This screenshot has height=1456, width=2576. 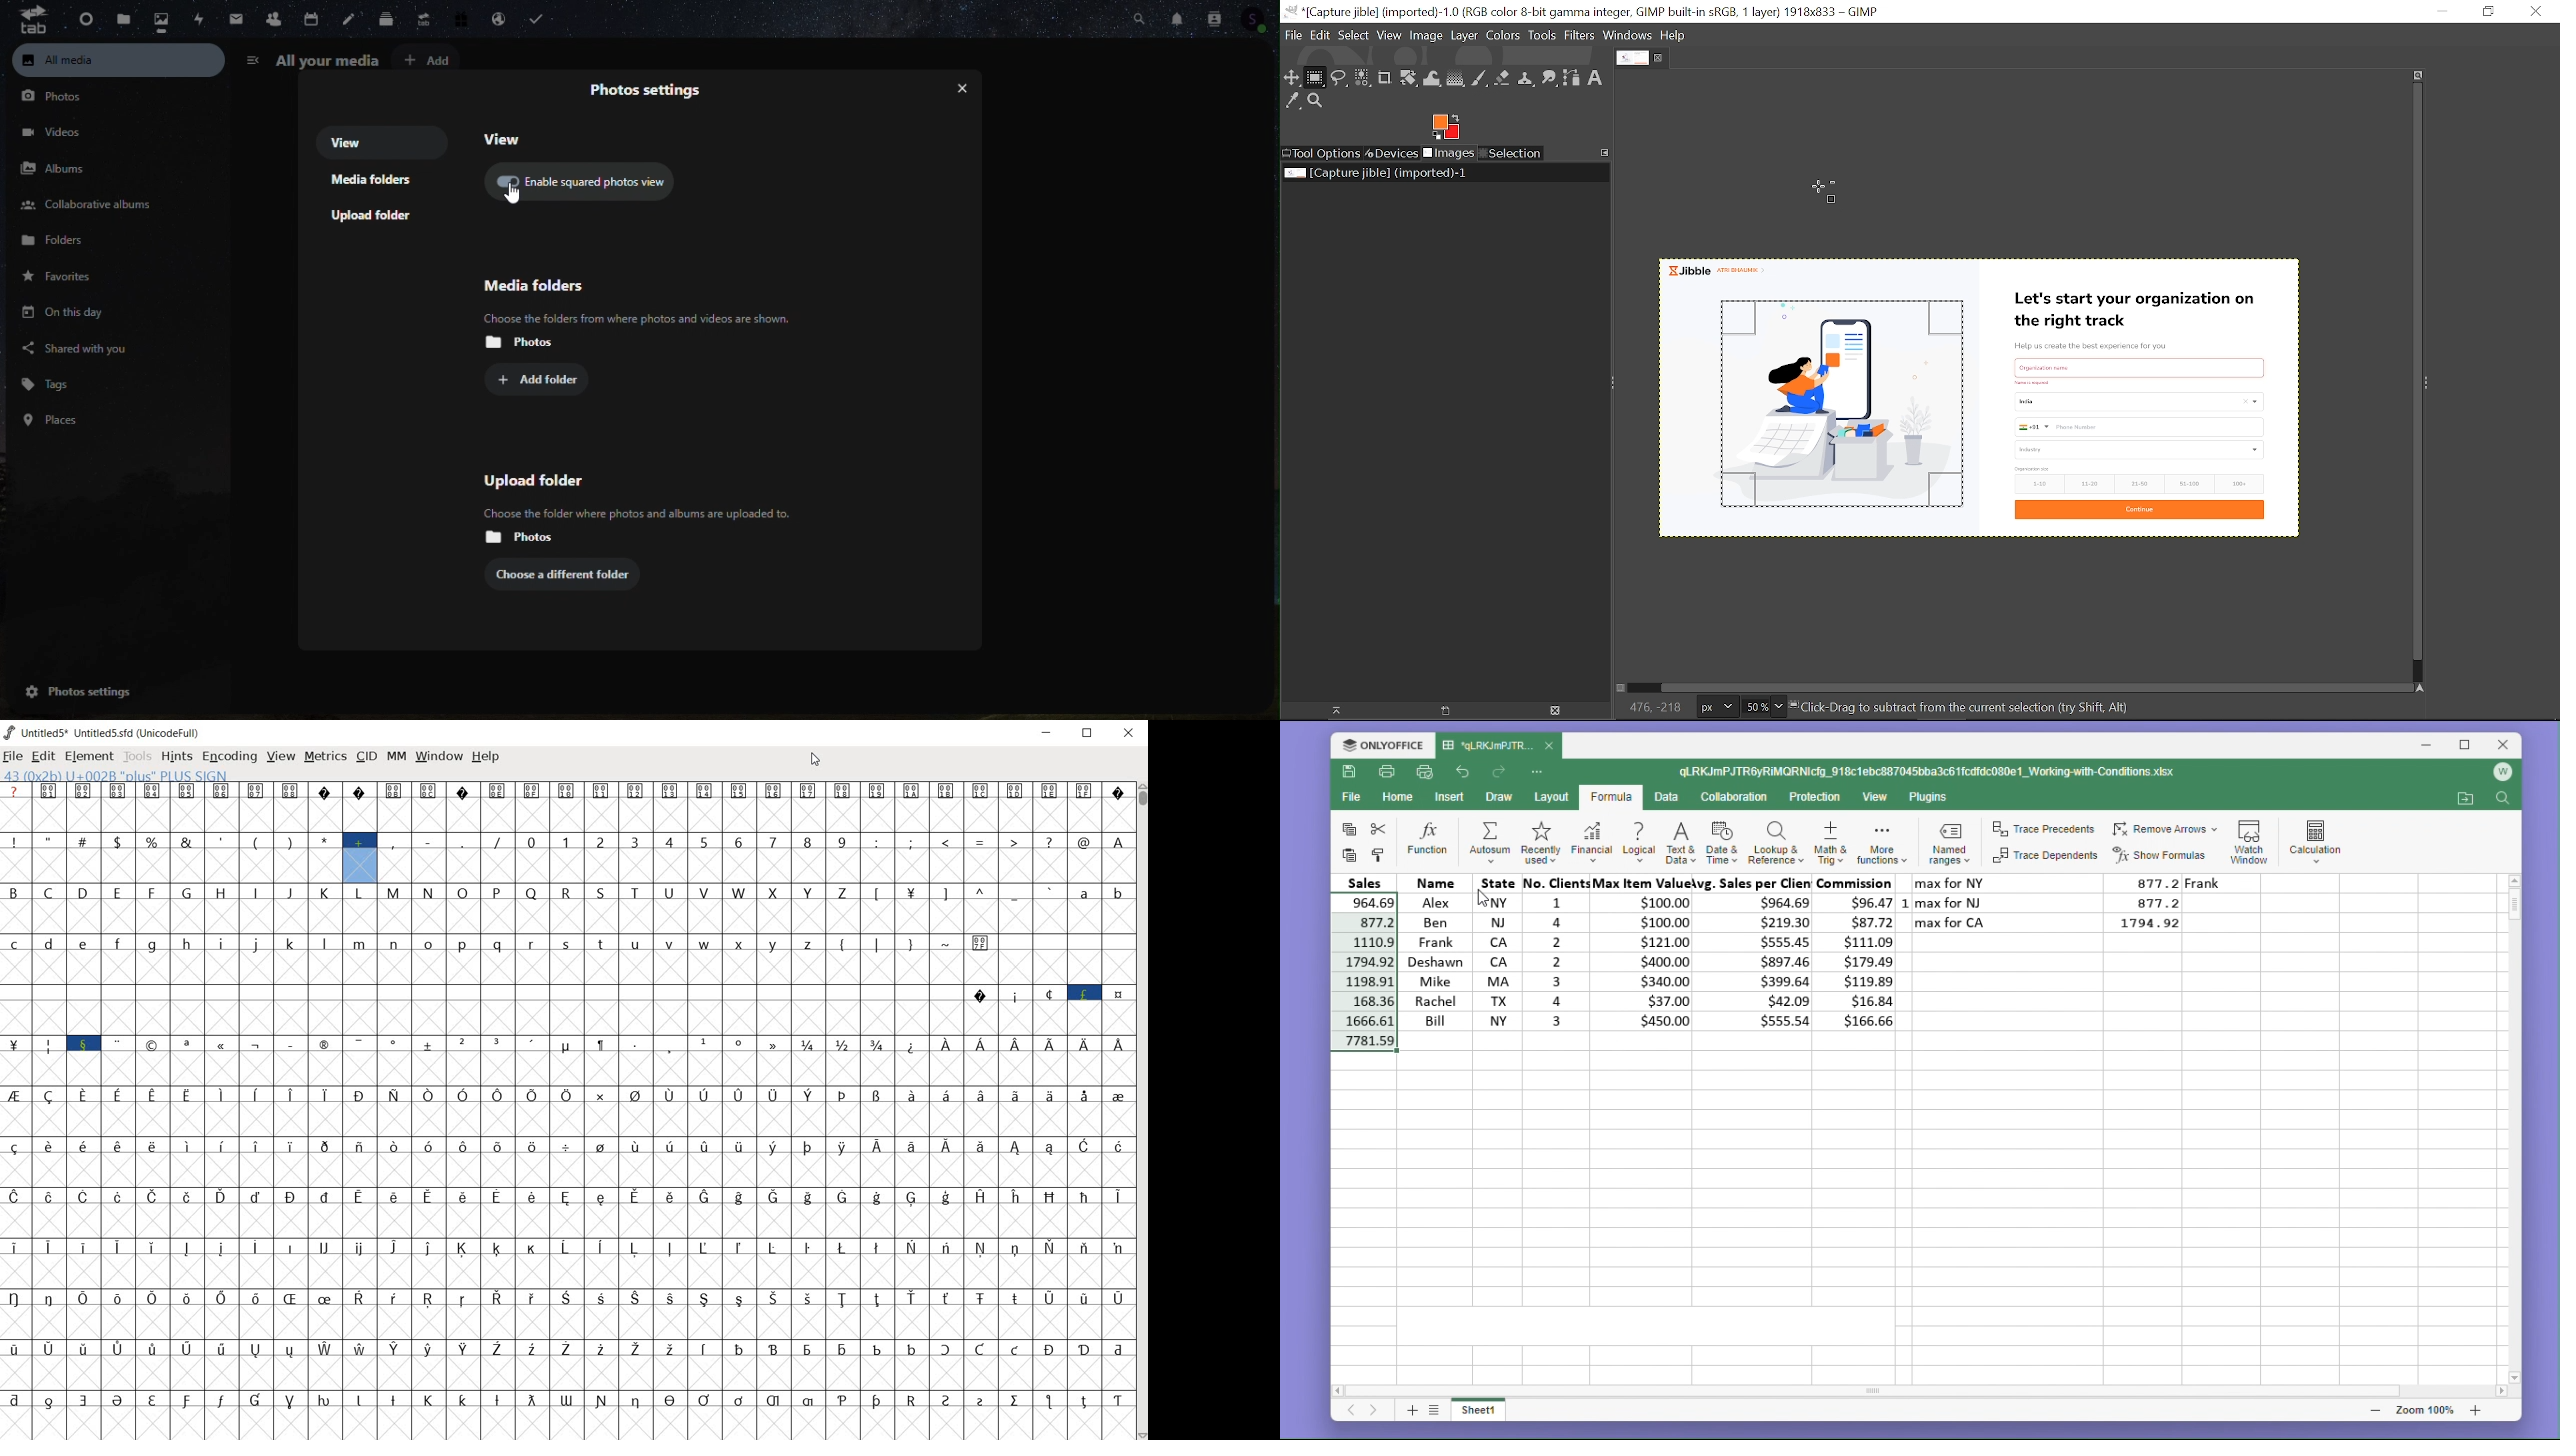 I want to click on places, so click(x=55, y=419).